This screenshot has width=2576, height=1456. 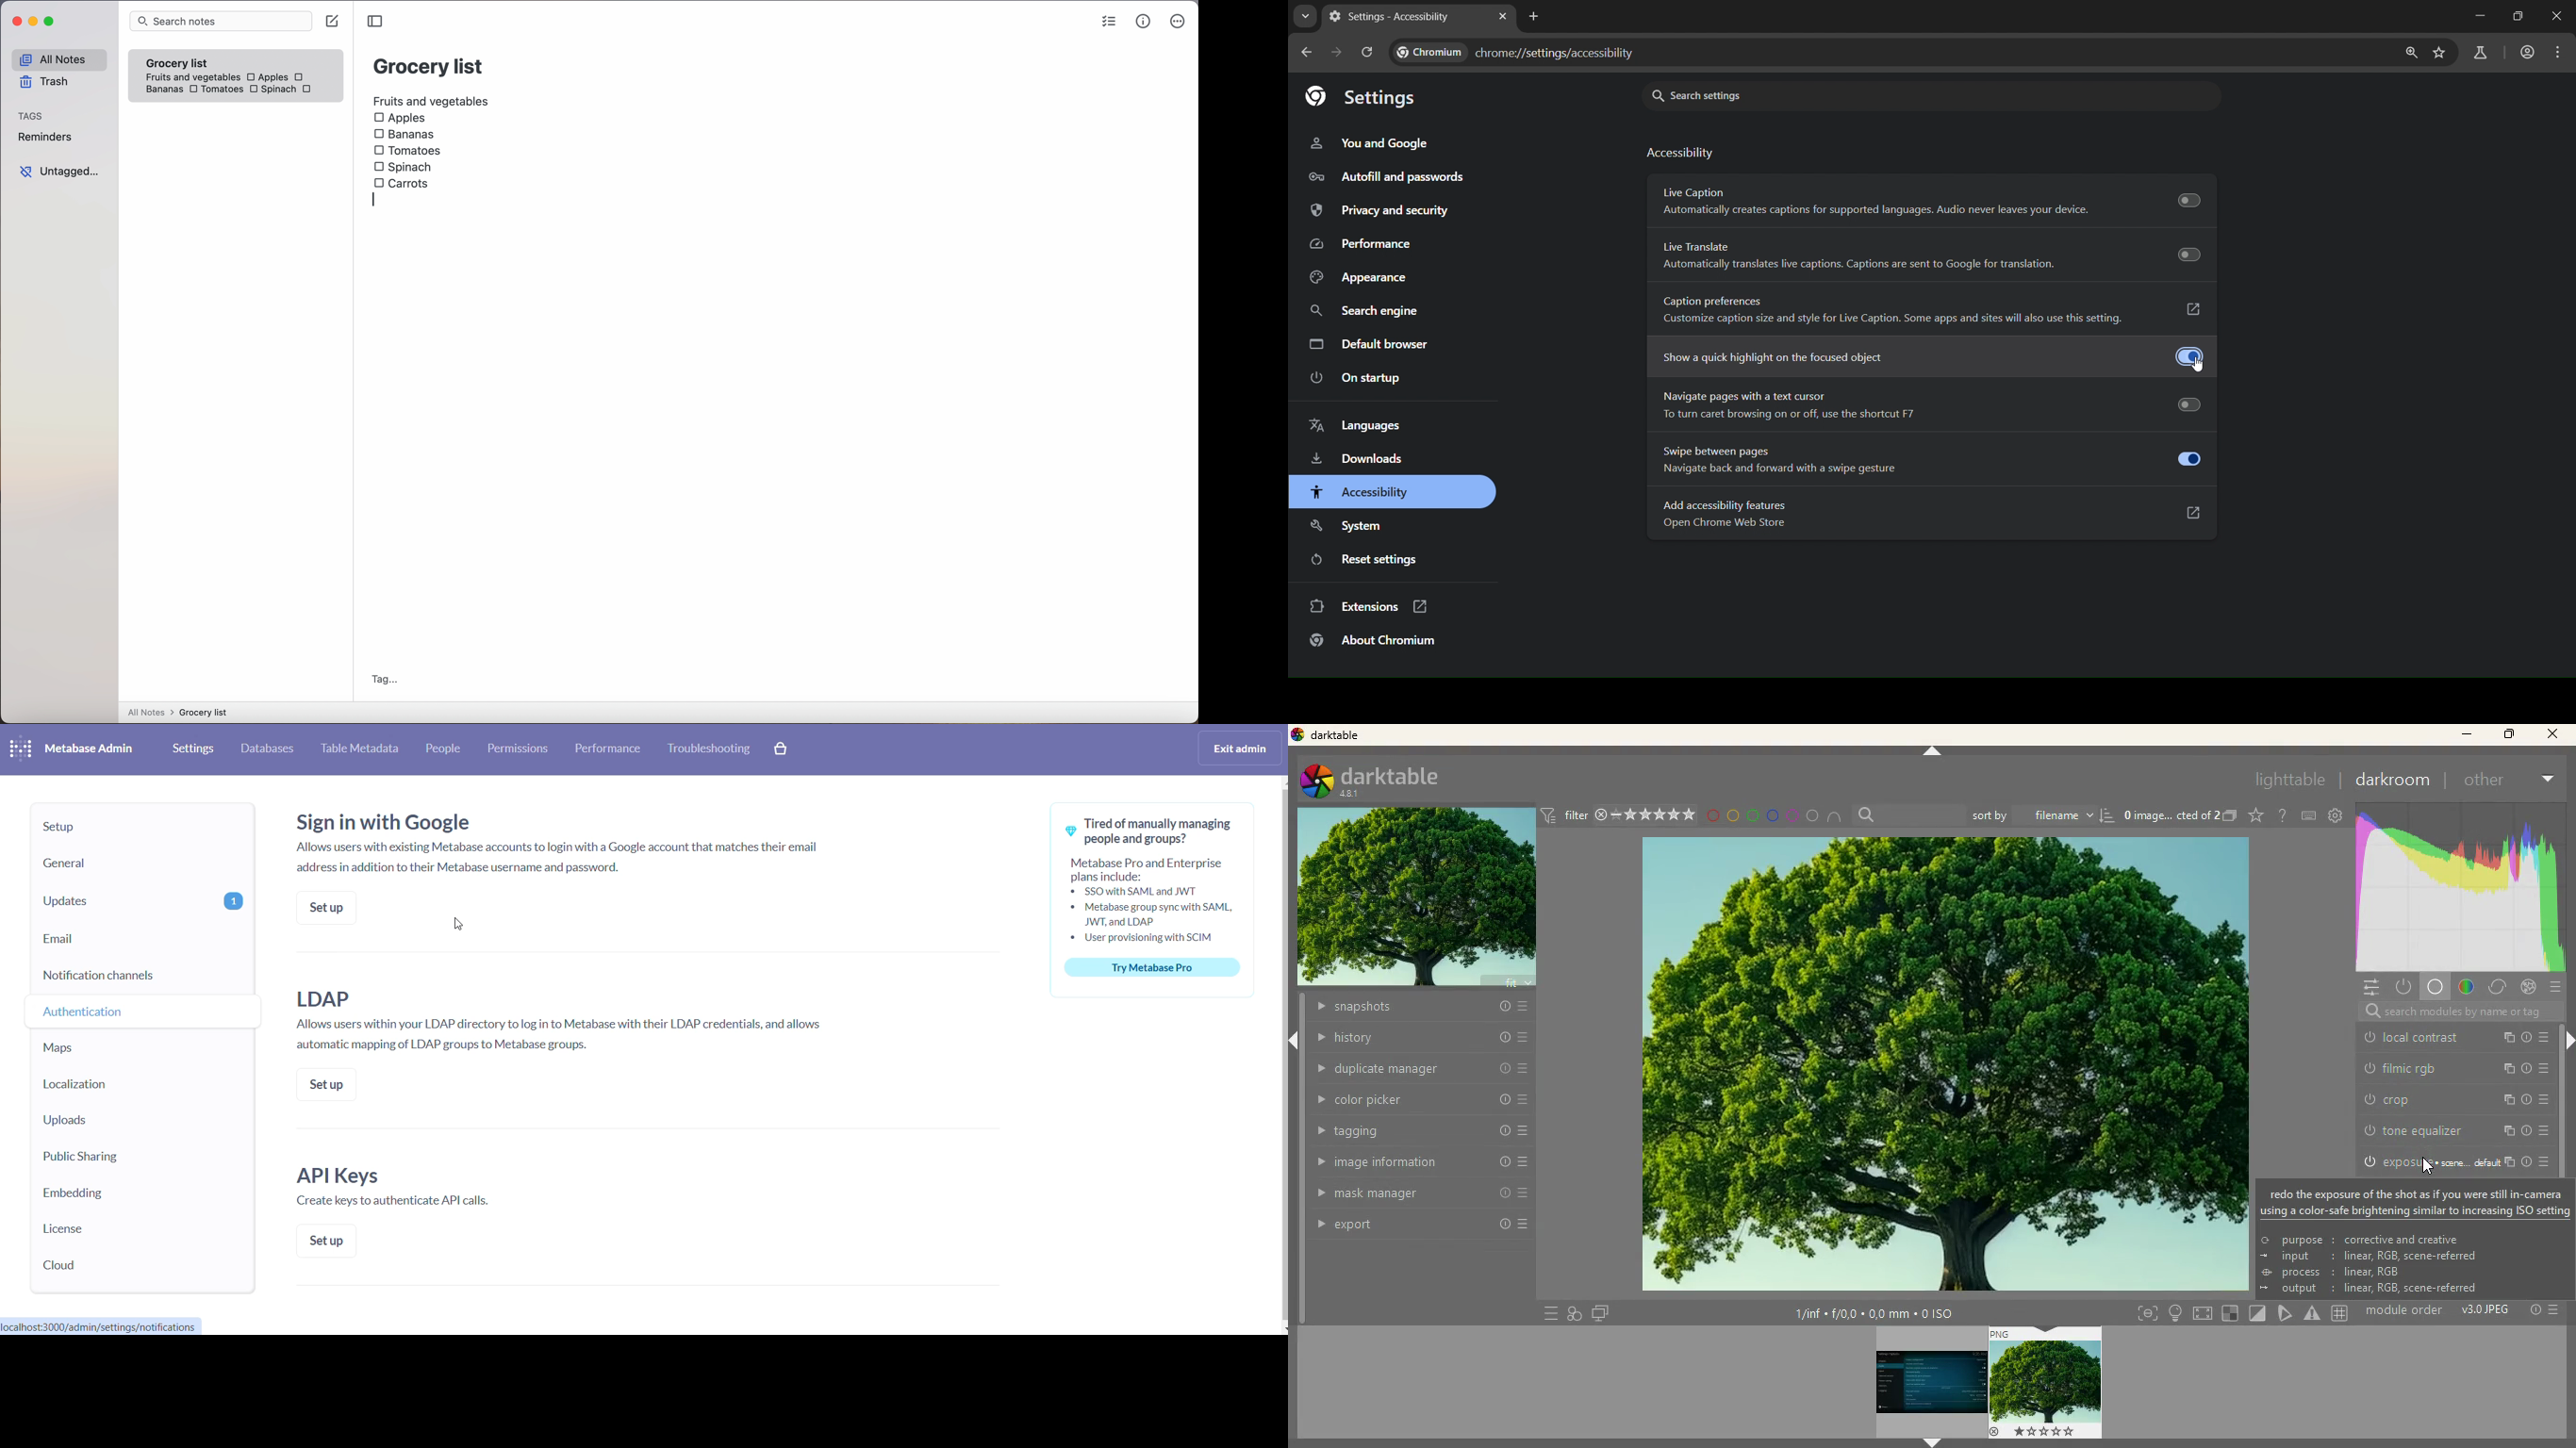 What do you see at coordinates (404, 167) in the screenshot?
I see `Spinach checkbox` at bounding box center [404, 167].